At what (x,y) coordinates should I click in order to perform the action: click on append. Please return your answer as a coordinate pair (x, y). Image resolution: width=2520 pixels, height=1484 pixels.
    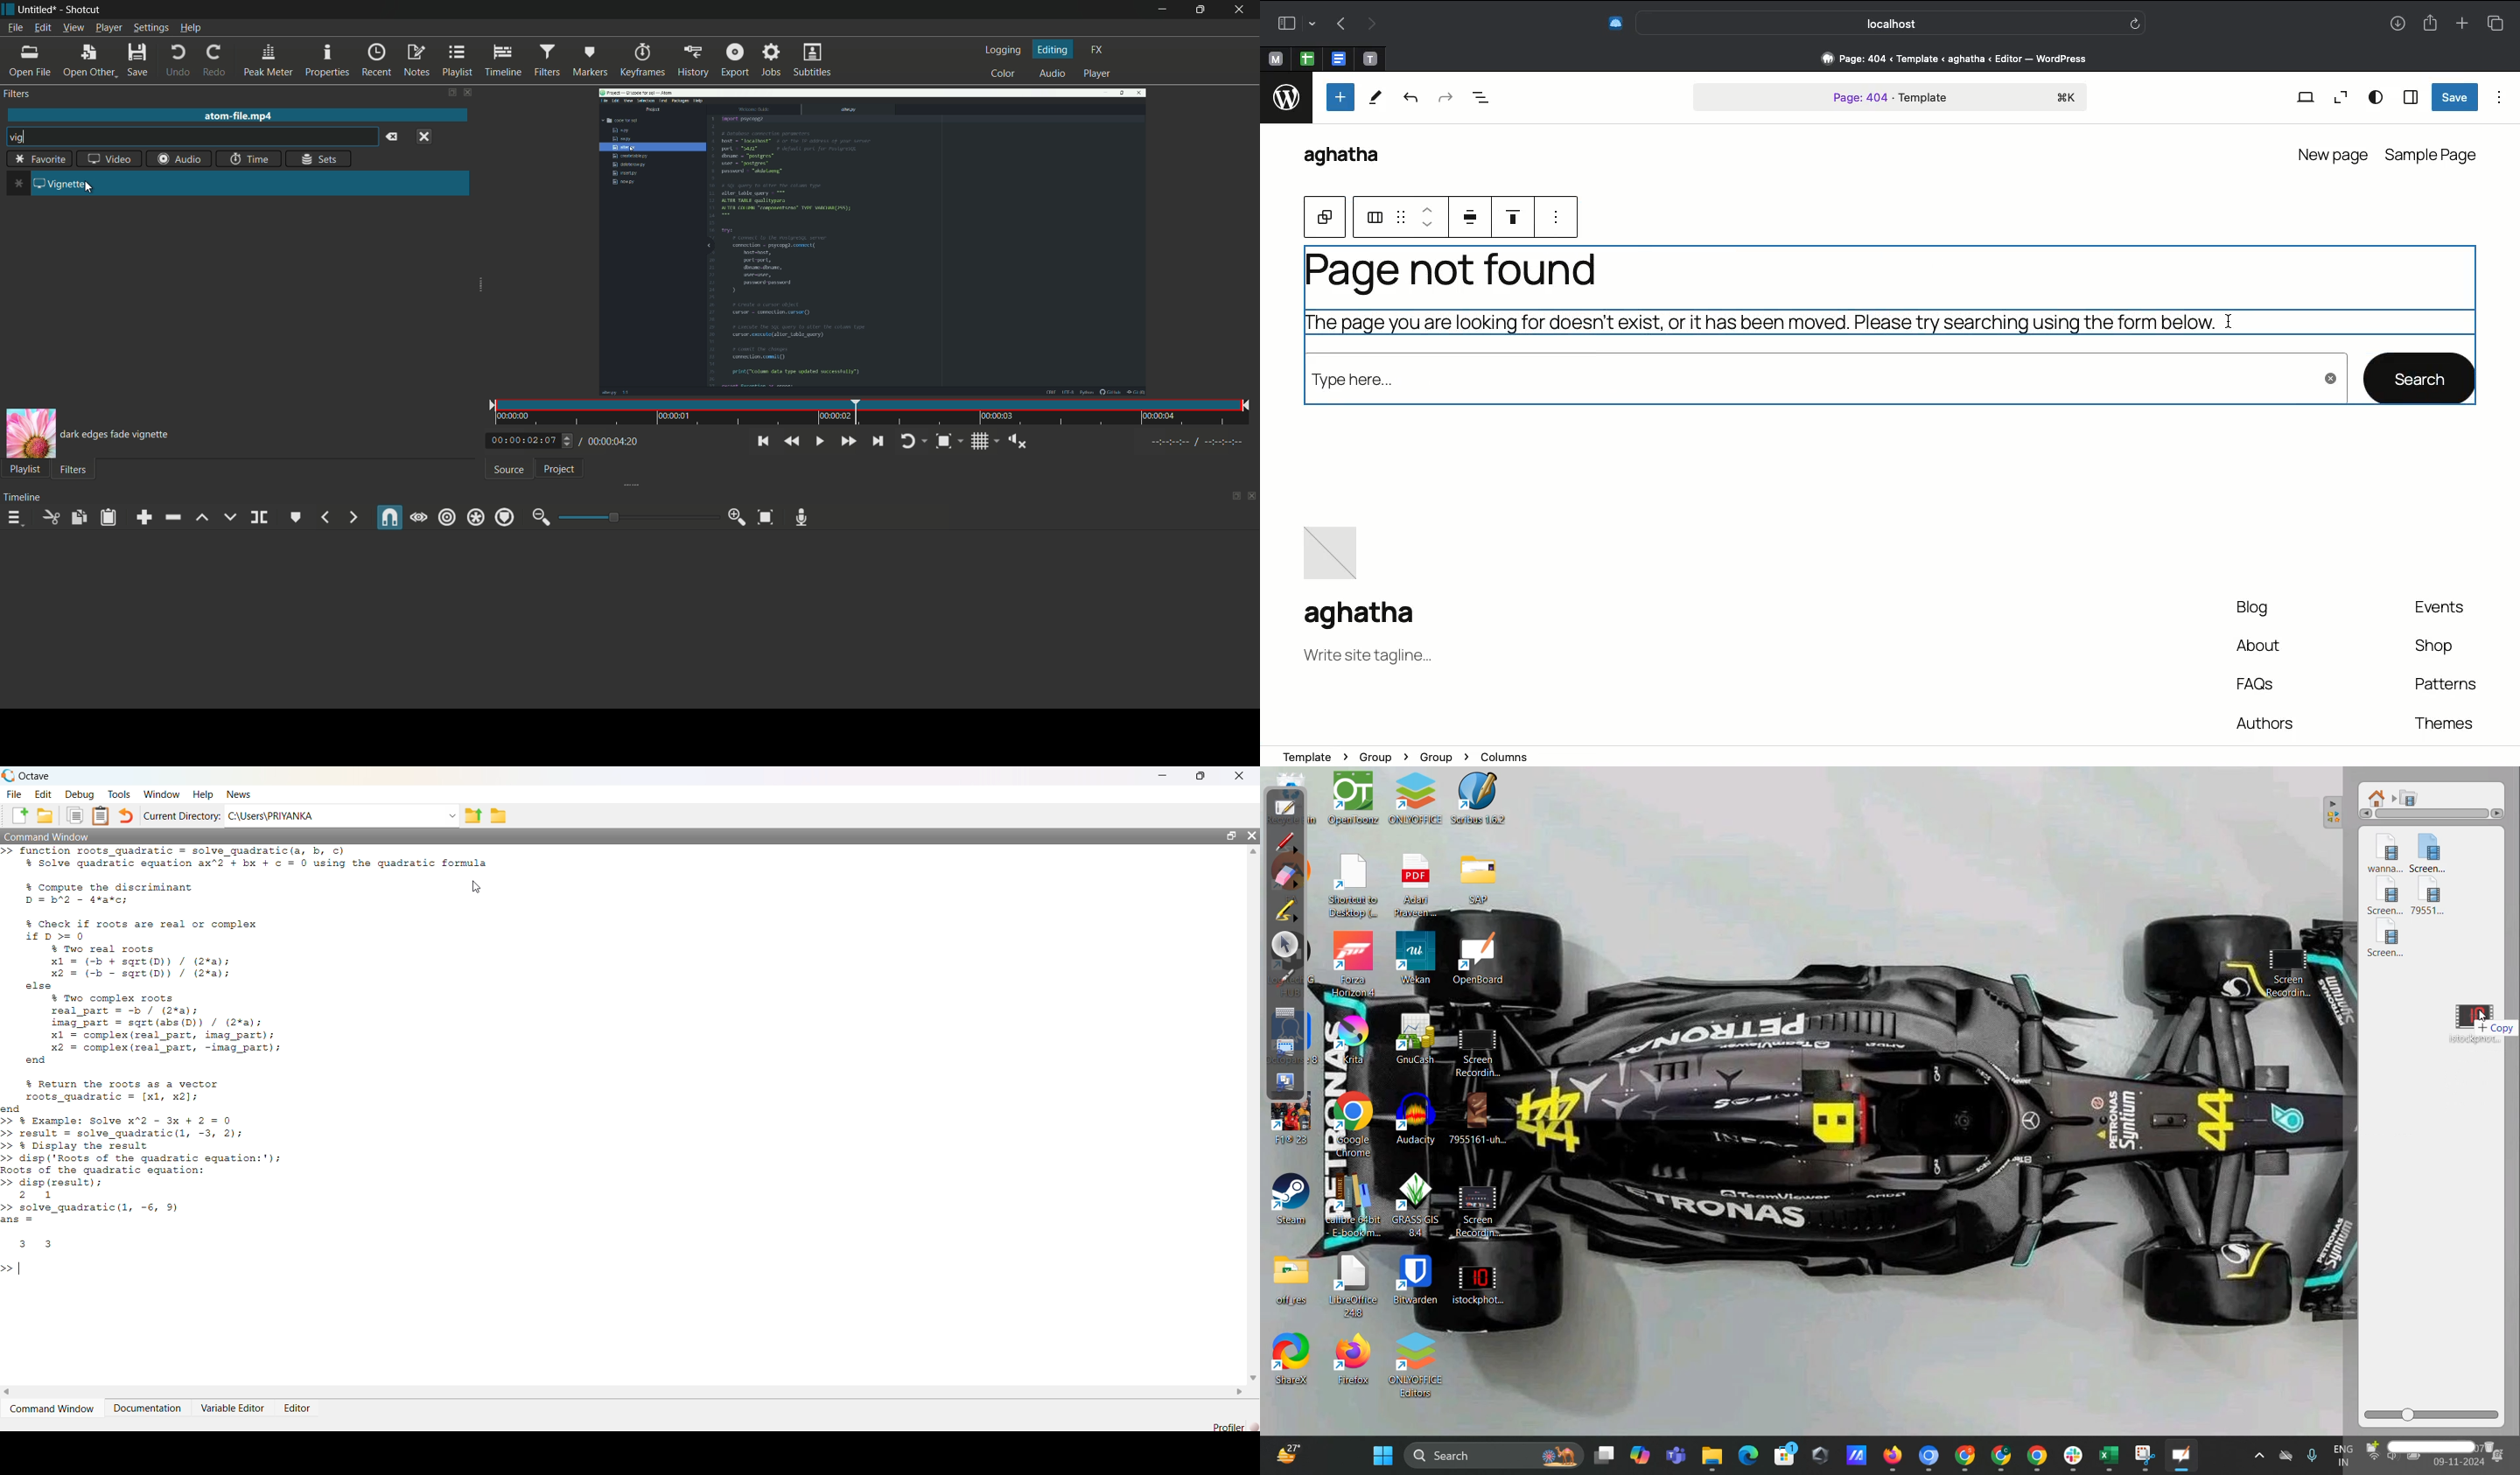
    Looking at the image, I should click on (142, 517).